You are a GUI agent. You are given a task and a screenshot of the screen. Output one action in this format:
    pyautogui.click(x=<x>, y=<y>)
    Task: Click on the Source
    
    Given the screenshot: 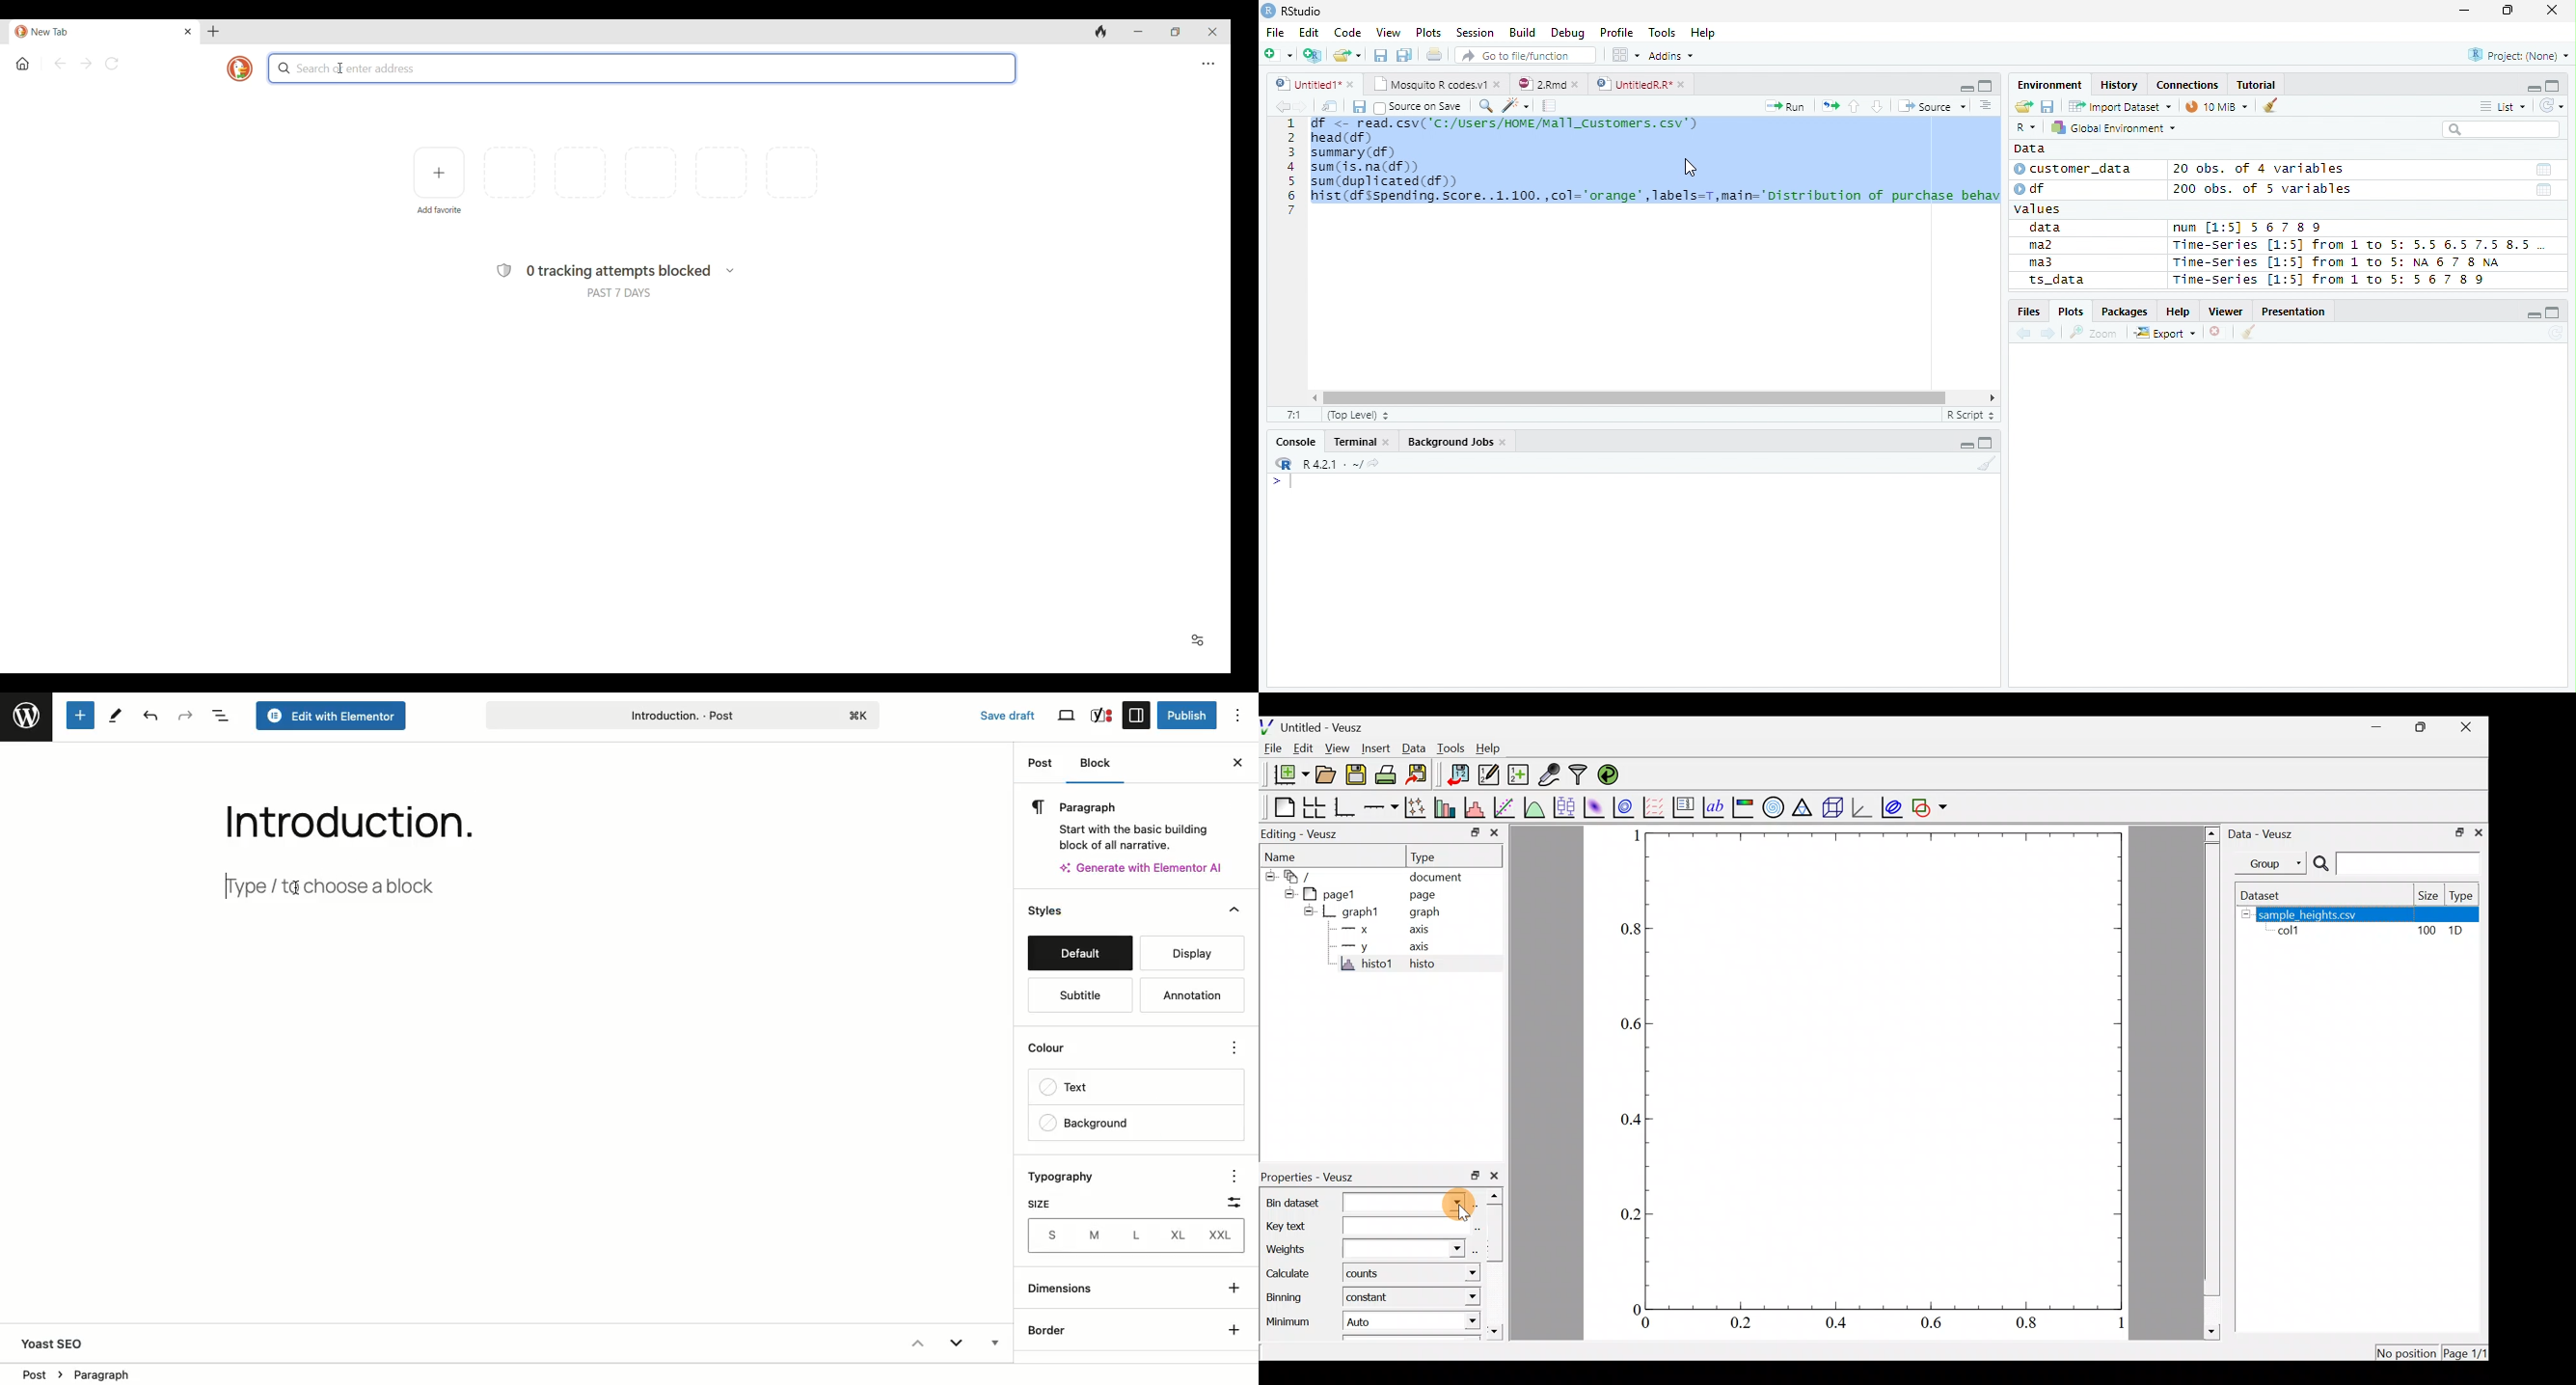 What is the action you would take?
    pyautogui.click(x=1930, y=106)
    